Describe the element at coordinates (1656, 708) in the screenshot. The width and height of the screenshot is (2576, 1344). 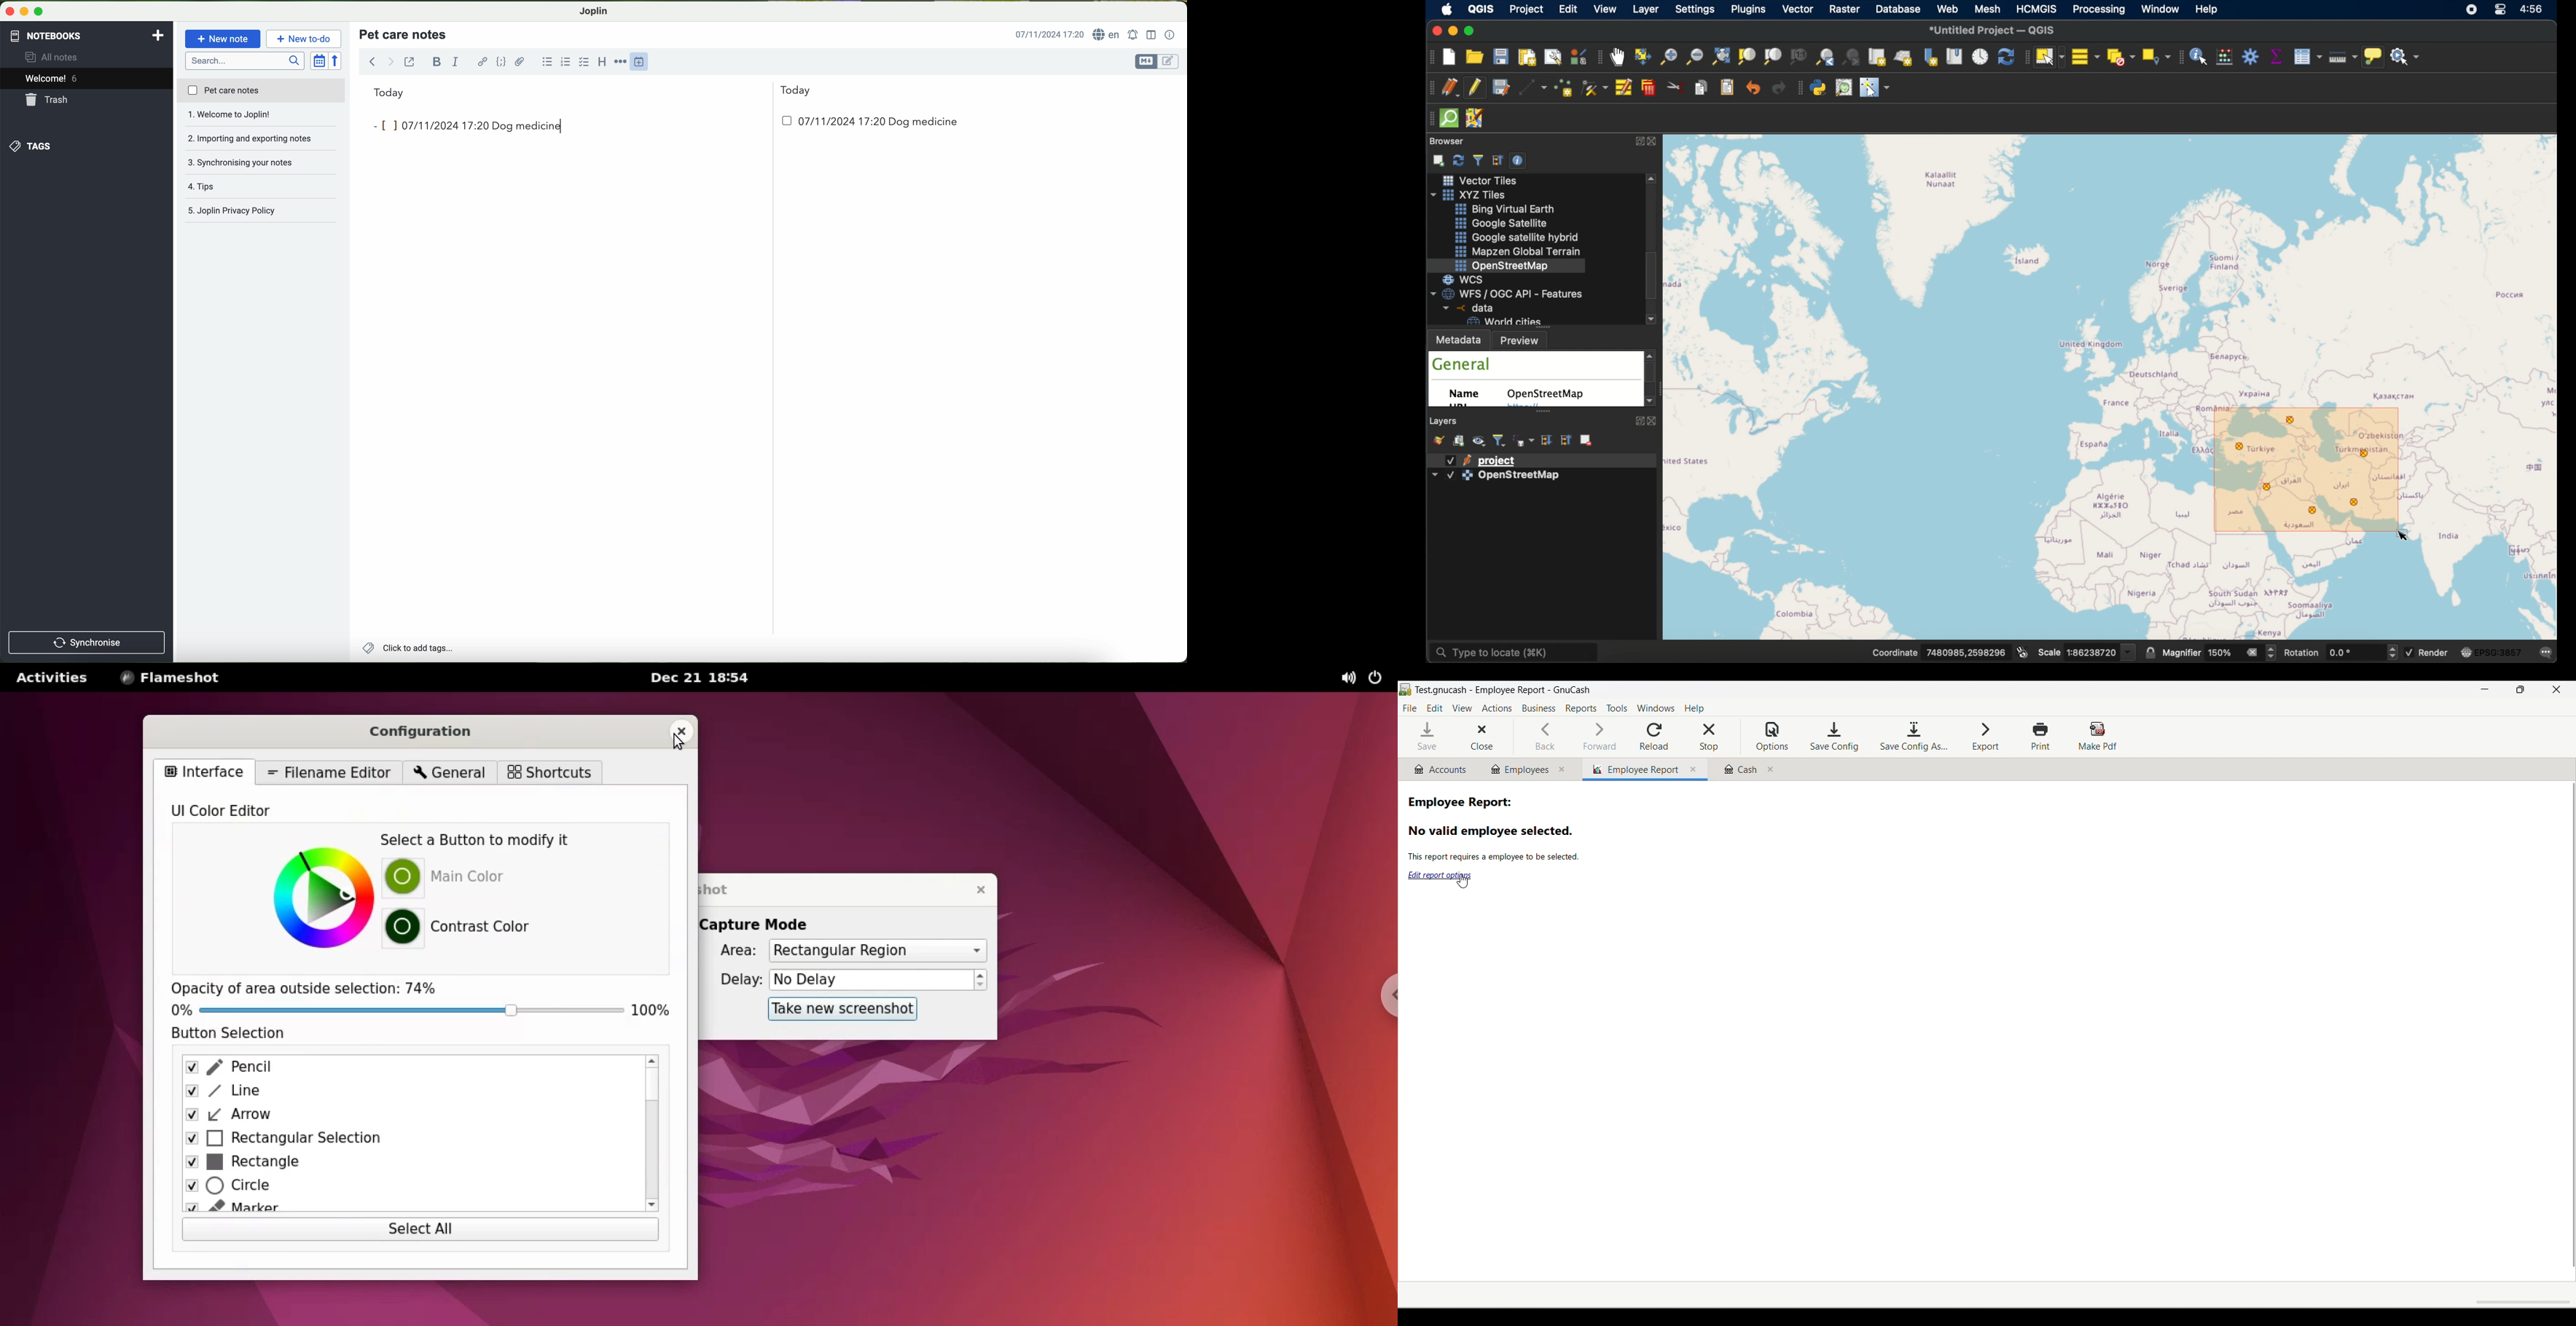
I see `Windows` at that location.